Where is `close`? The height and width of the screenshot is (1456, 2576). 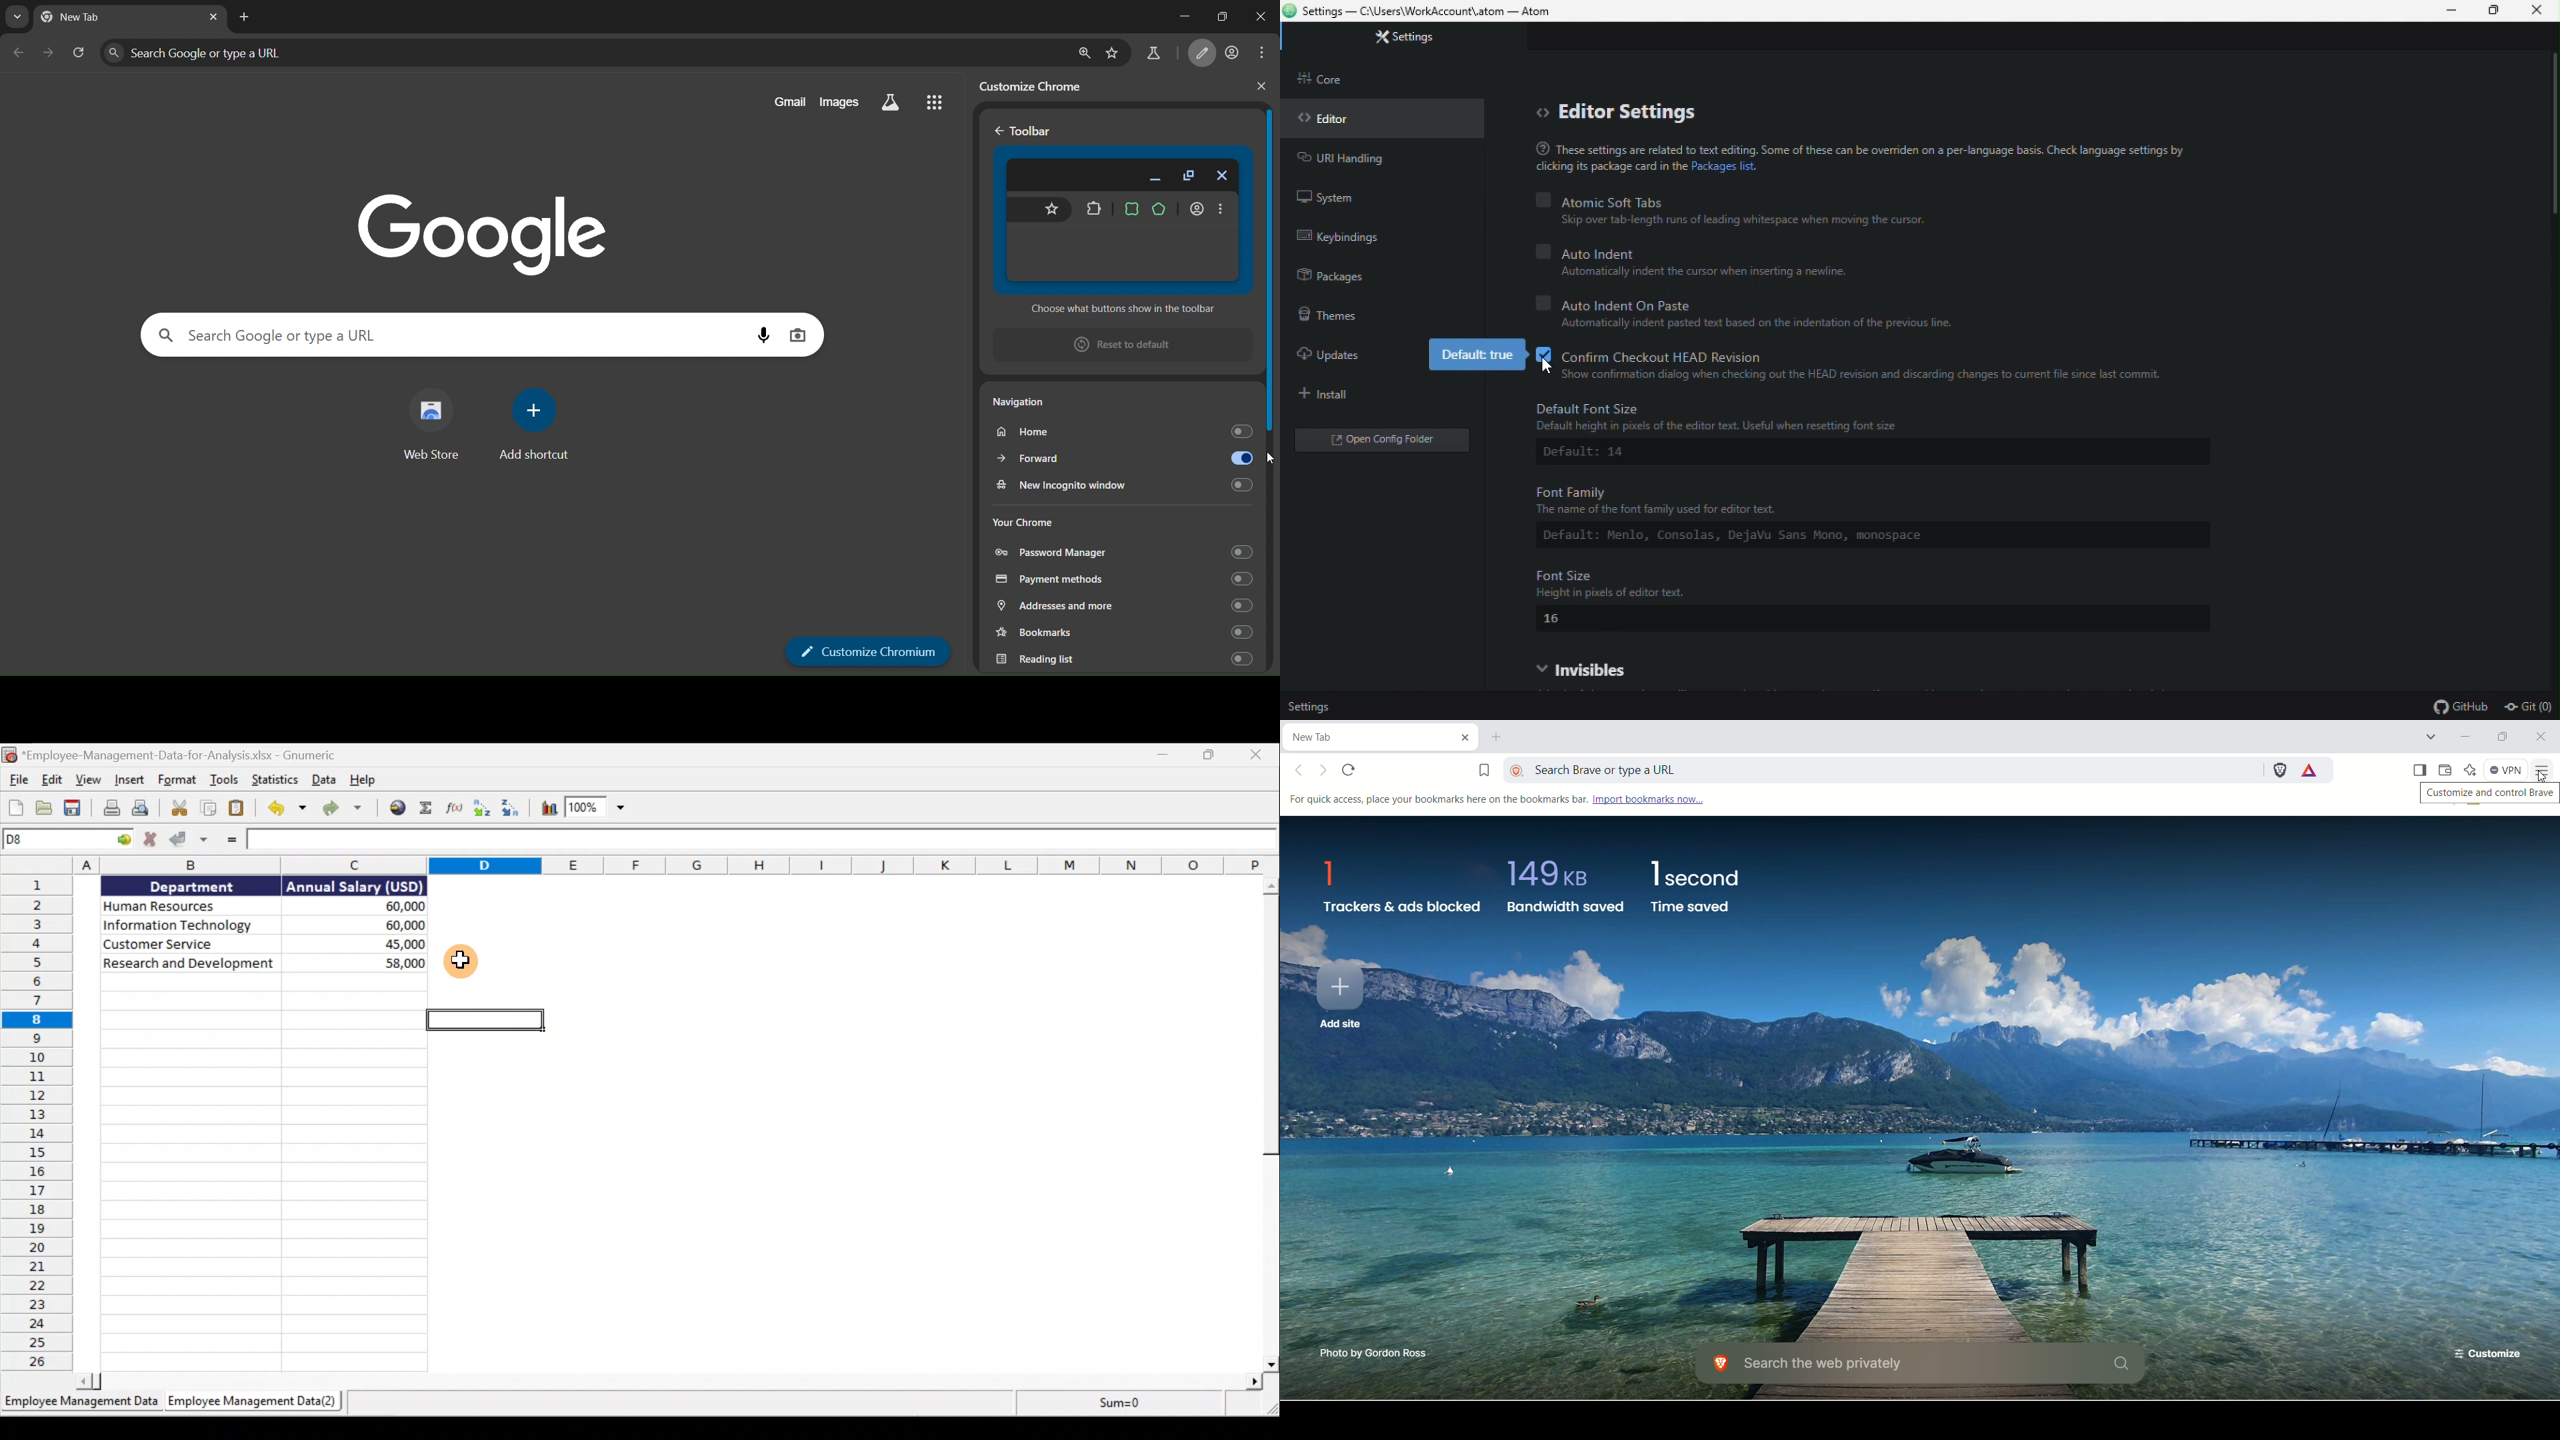
close is located at coordinates (1259, 89).